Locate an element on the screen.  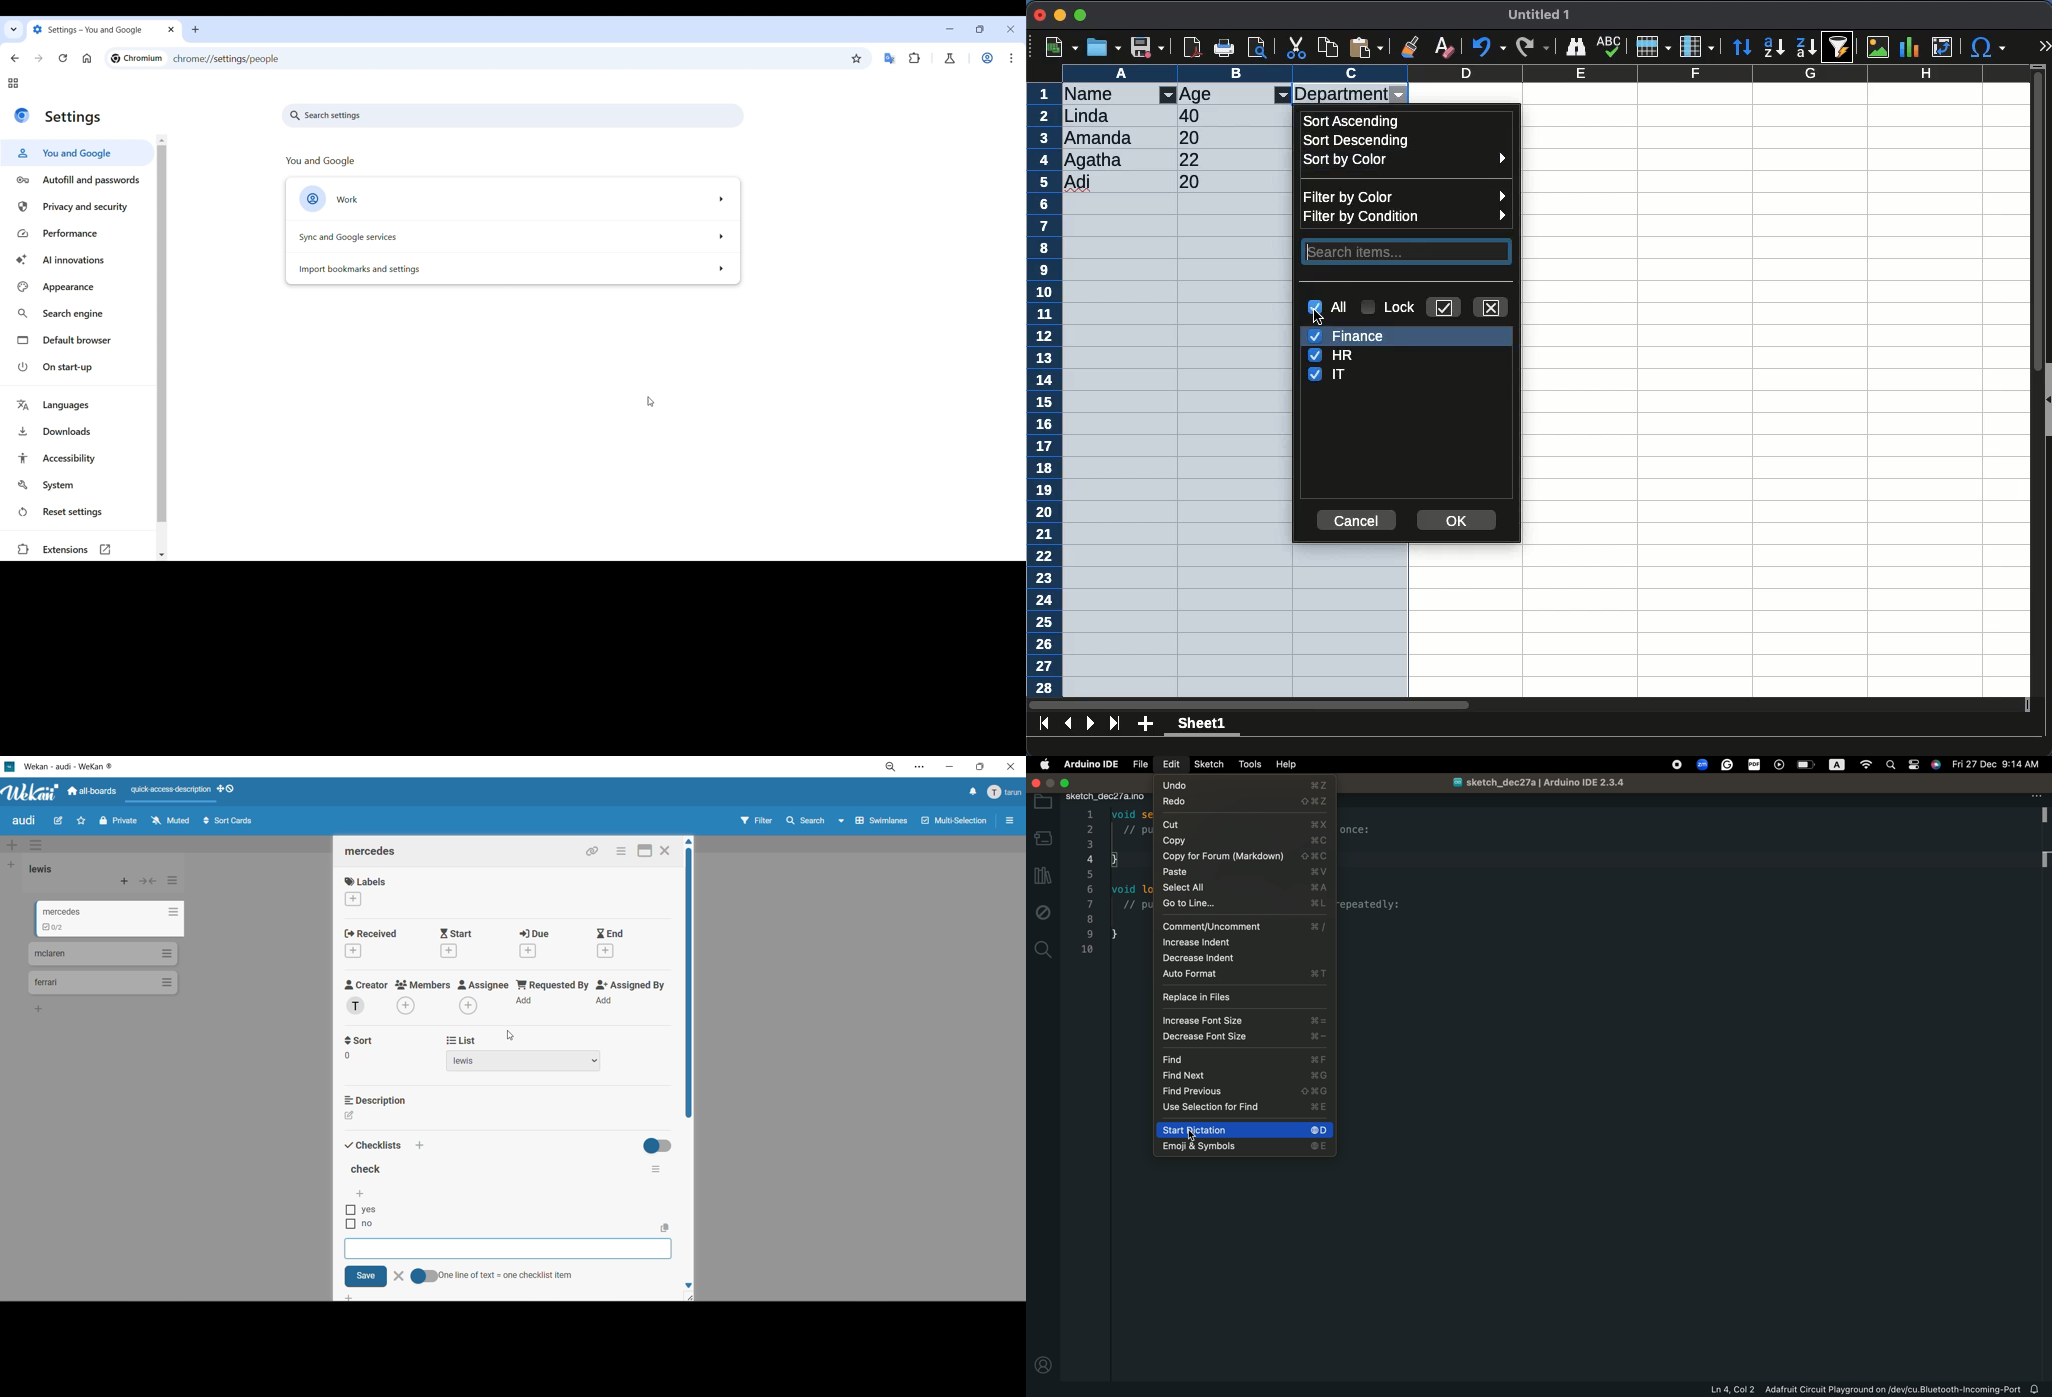
filter is located at coordinates (1168, 96).